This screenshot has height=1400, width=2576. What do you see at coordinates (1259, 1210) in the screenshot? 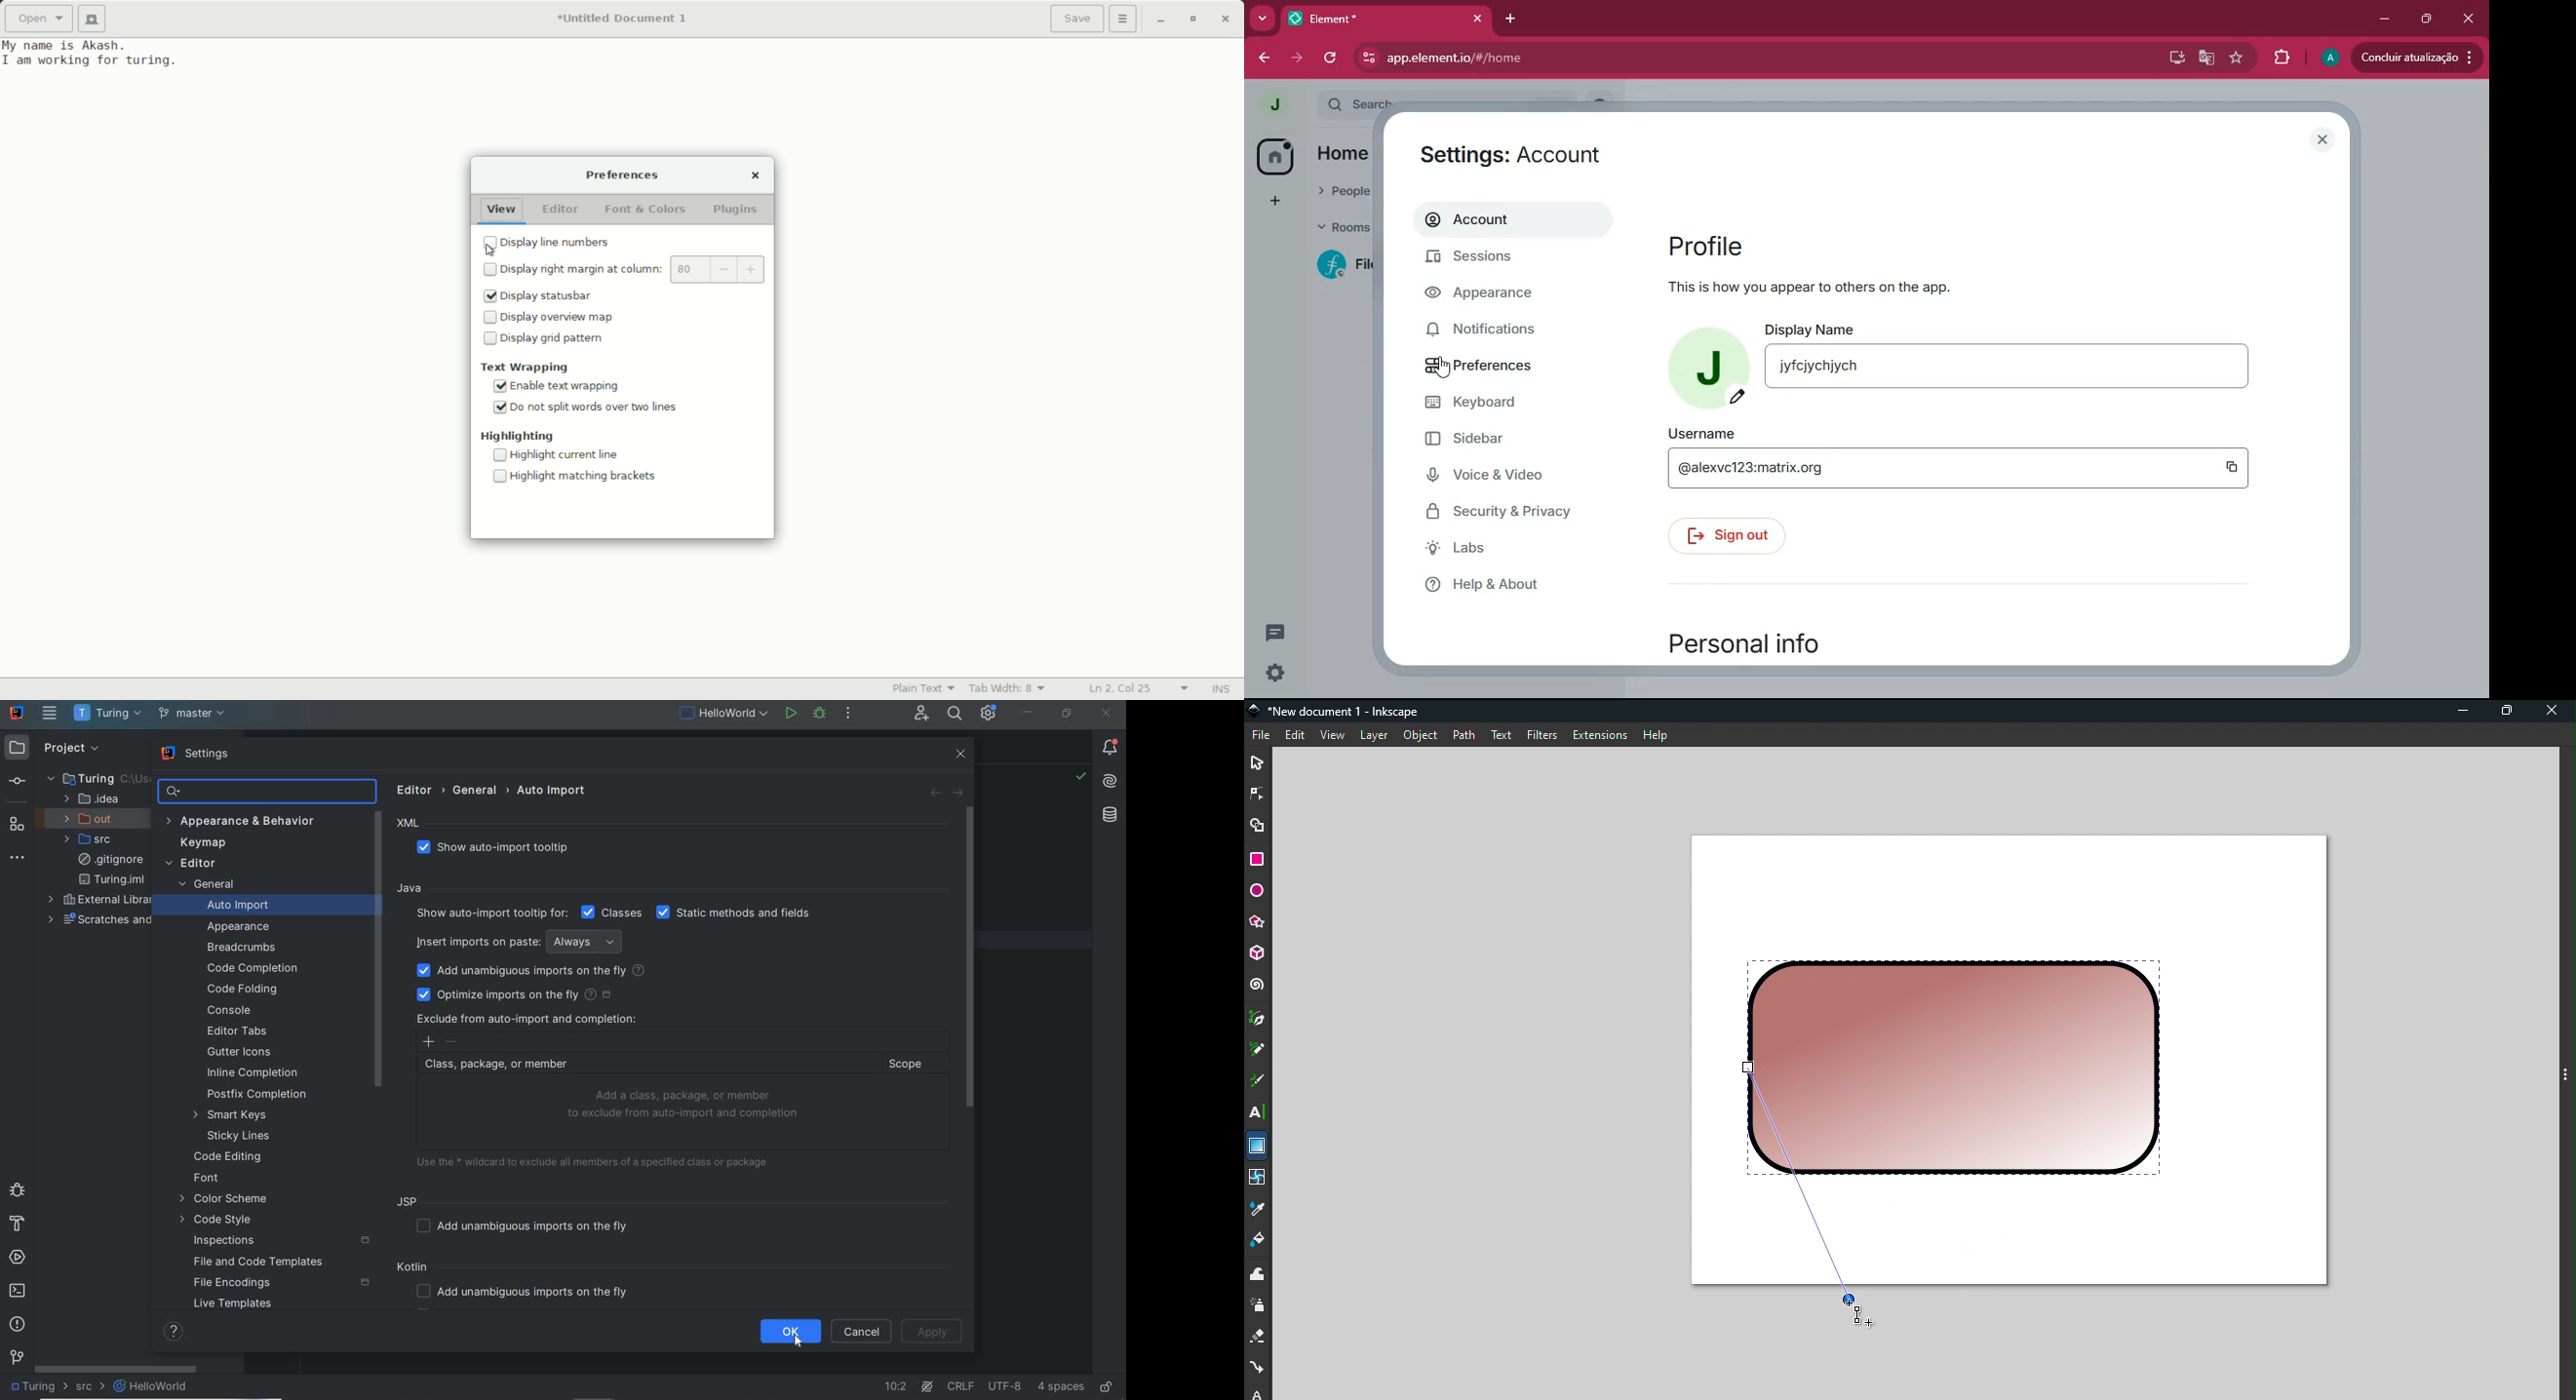
I see `Dropper tool` at bounding box center [1259, 1210].